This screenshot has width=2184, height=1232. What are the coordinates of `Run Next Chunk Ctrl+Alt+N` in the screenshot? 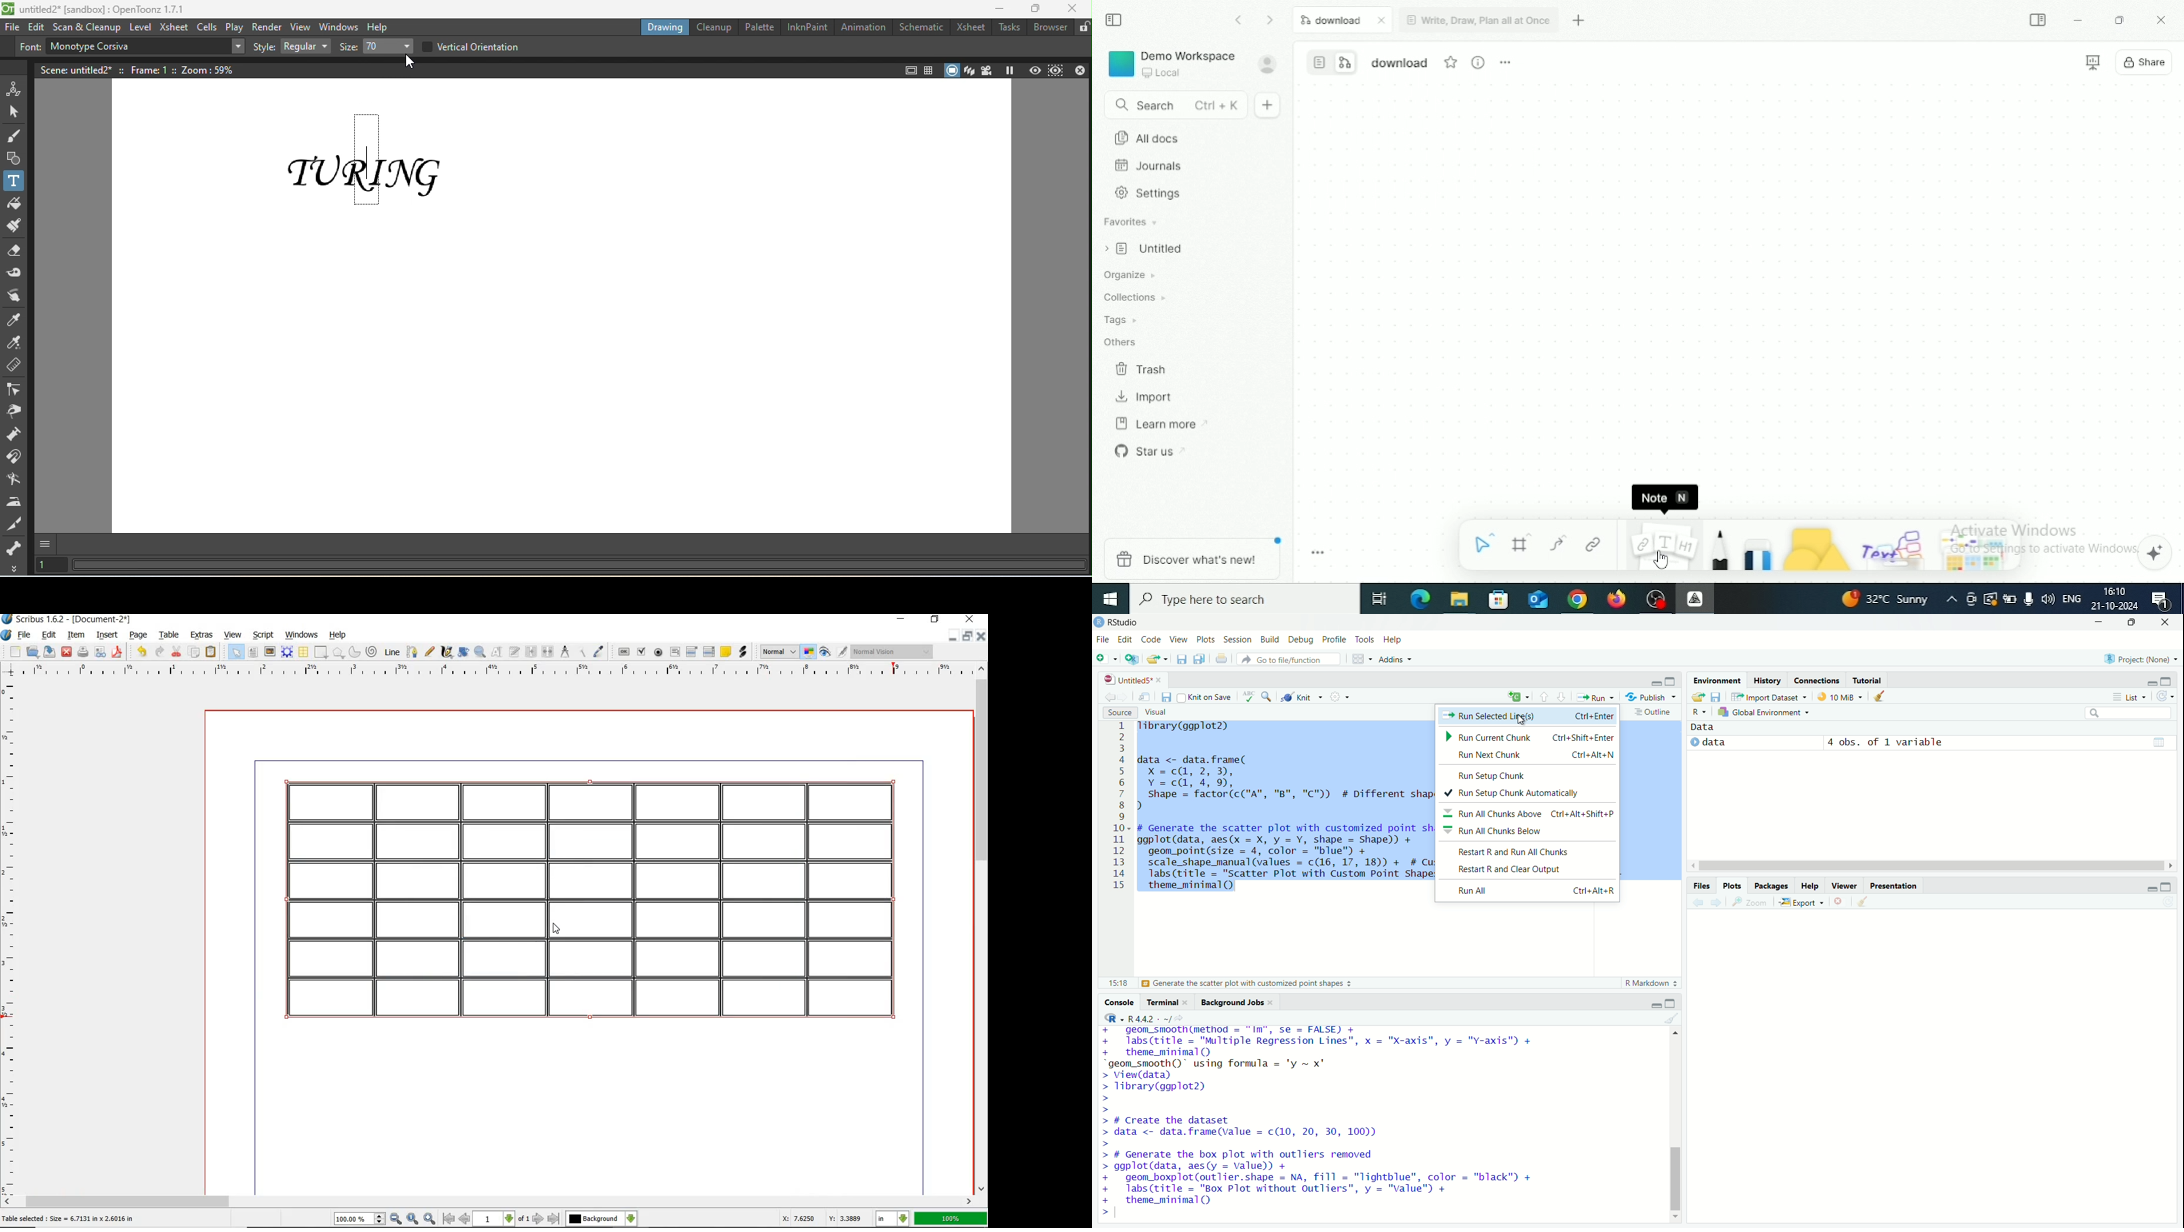 It's located at (1533, 755).